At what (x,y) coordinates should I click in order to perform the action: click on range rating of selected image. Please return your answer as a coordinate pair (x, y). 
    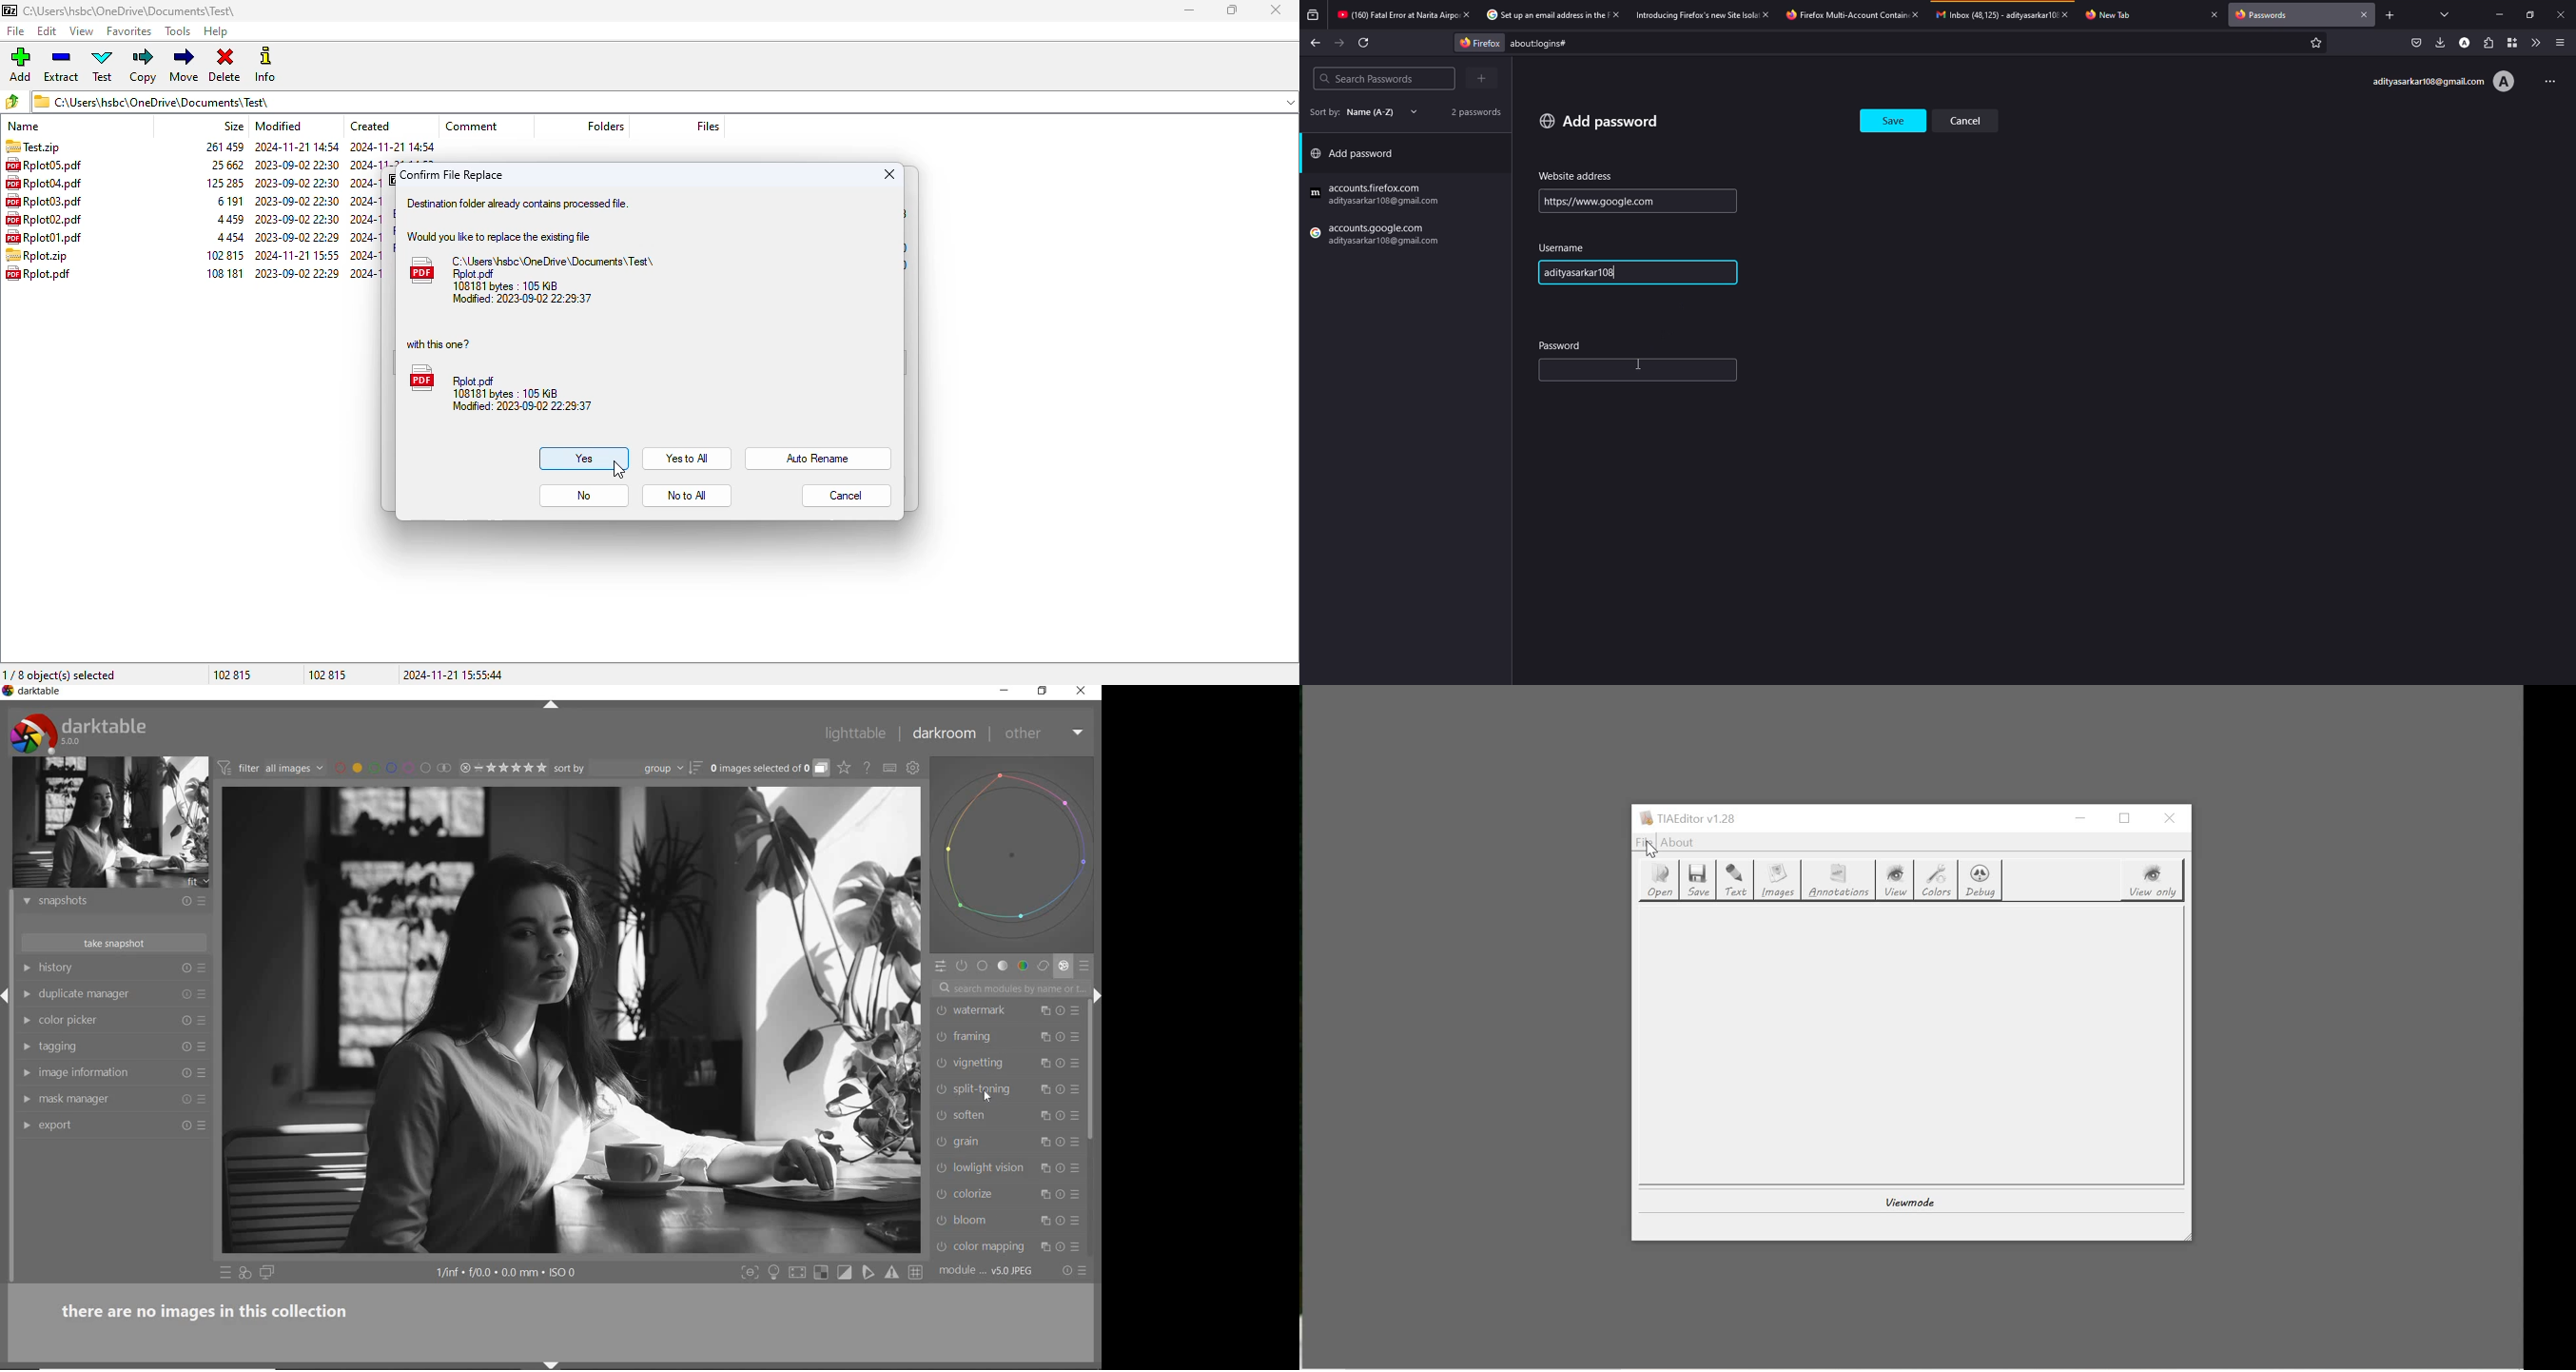
    Looking at the image, I should click on (503, 768).